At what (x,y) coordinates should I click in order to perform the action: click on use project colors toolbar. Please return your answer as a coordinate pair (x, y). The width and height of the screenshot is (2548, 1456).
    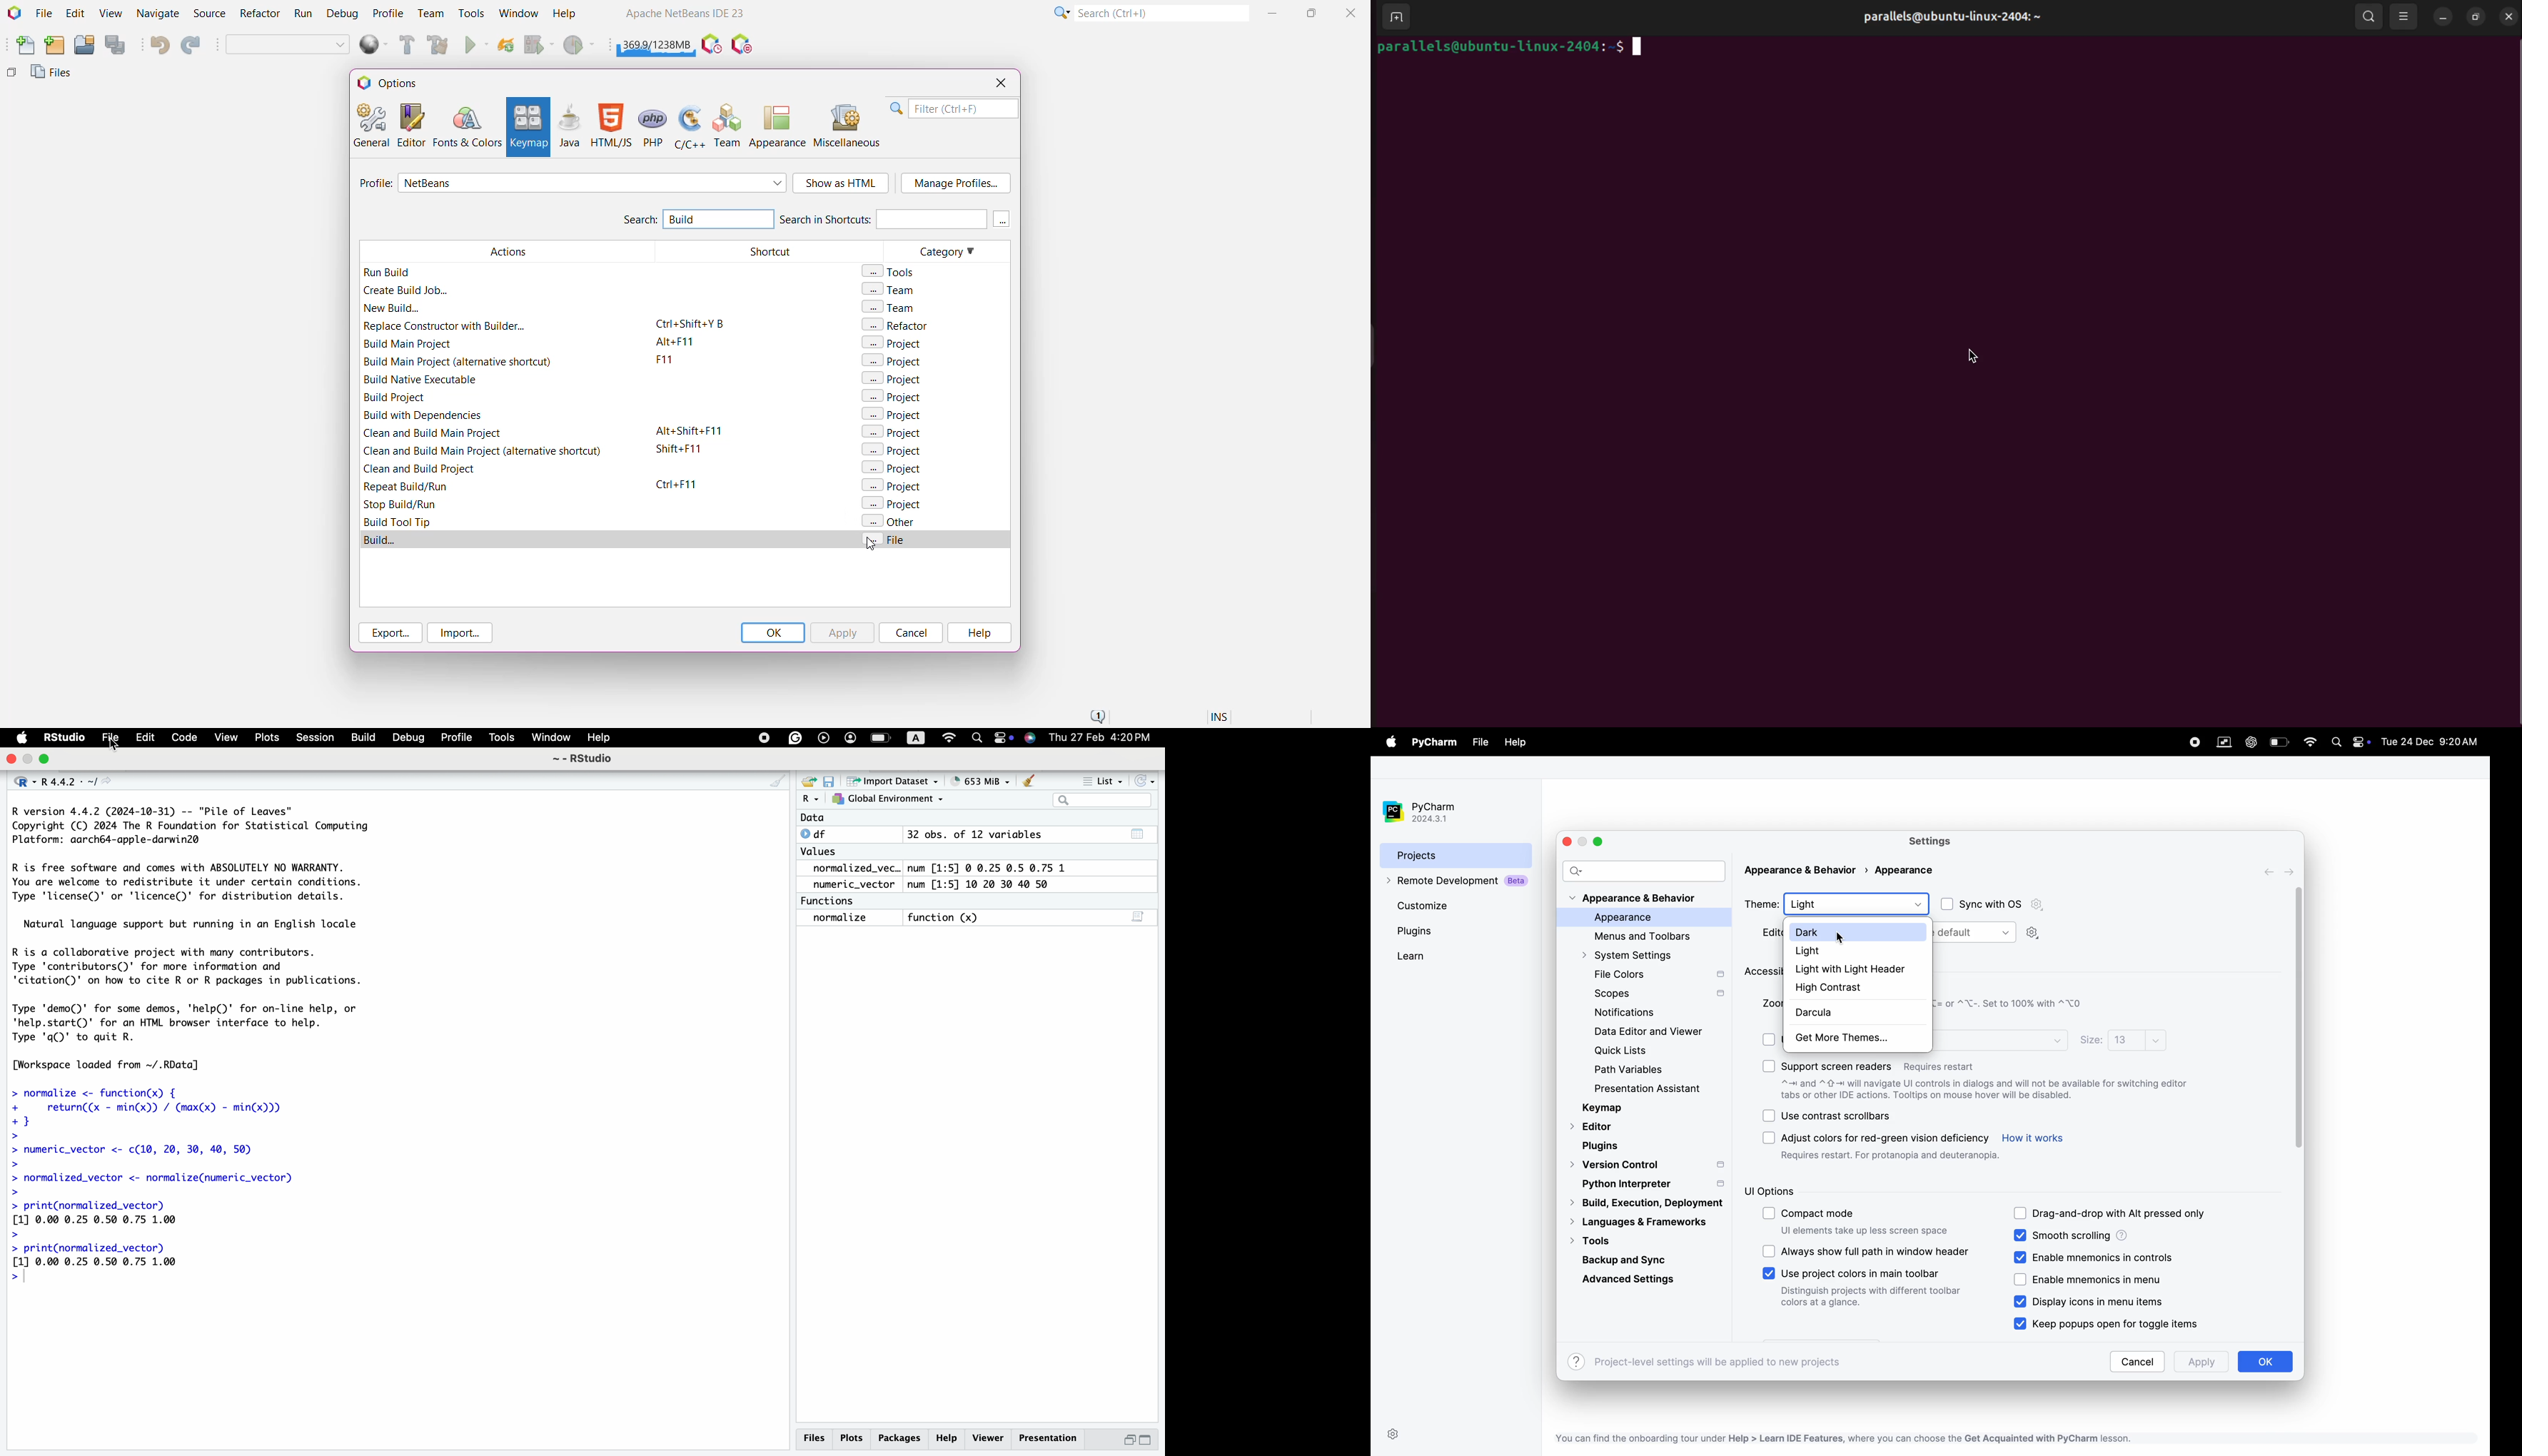
    Looking at the image, I should click on (1872, 1290).